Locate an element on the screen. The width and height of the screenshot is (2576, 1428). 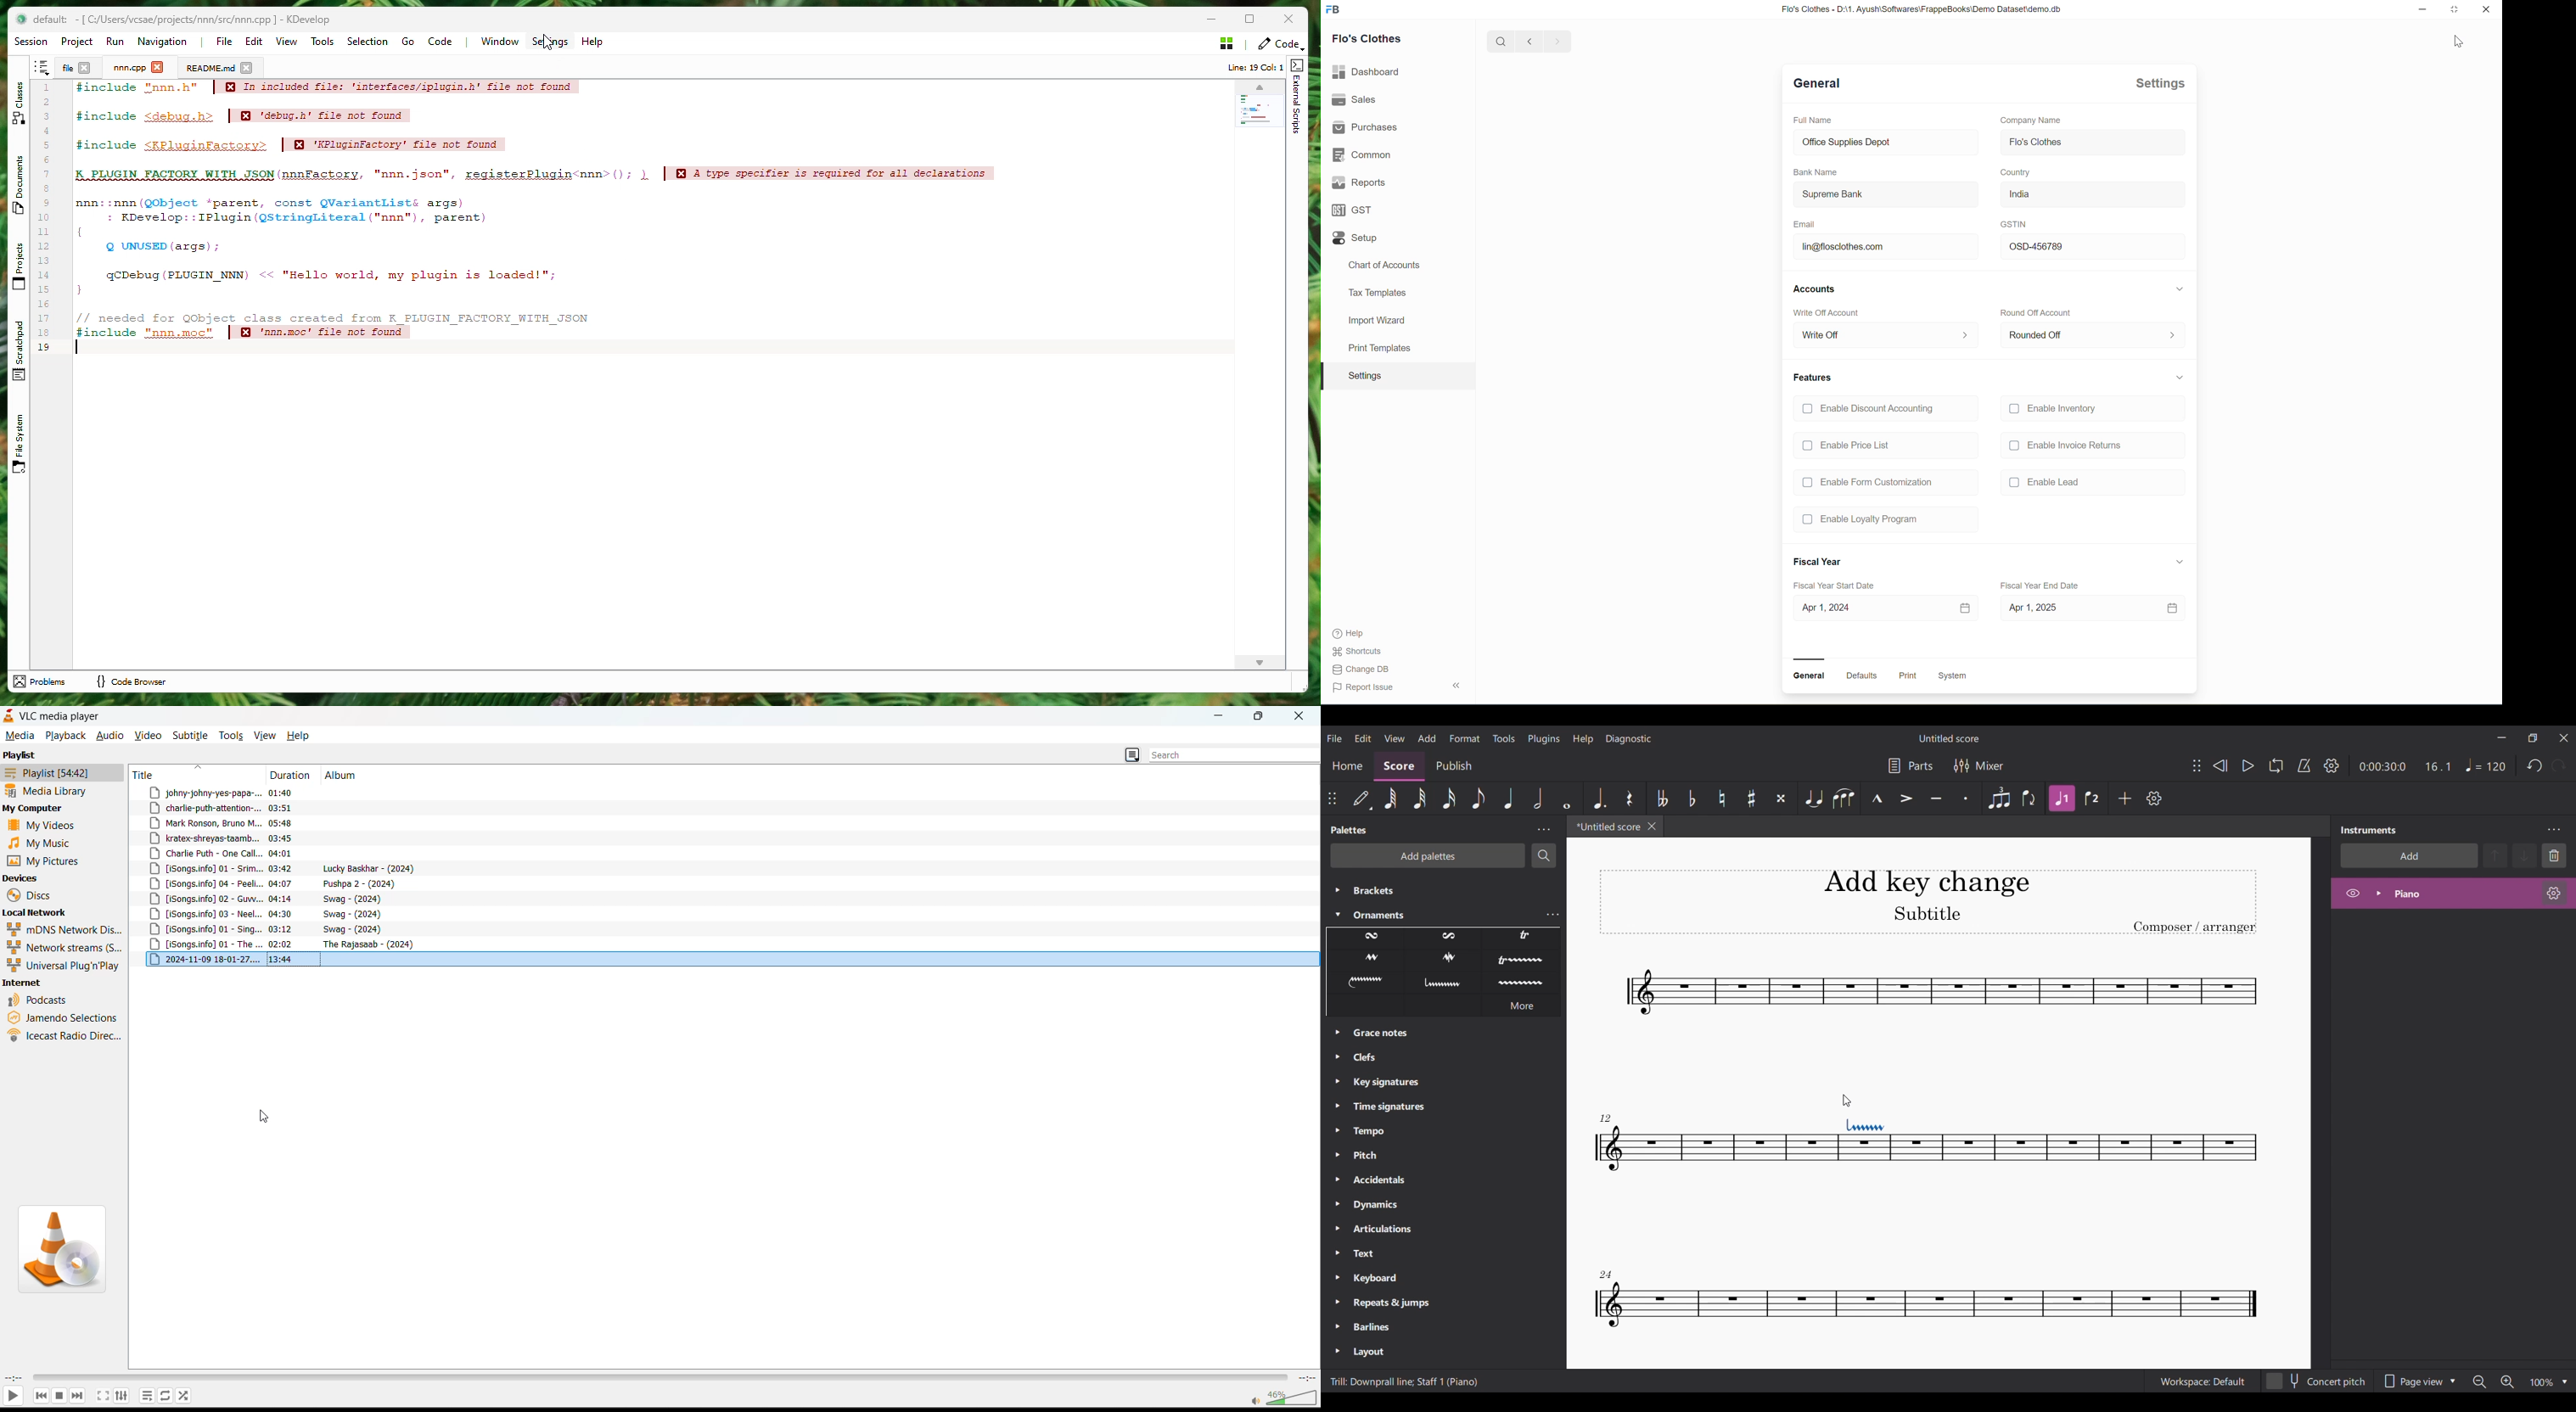
search is located at coordinates (1502, 42).